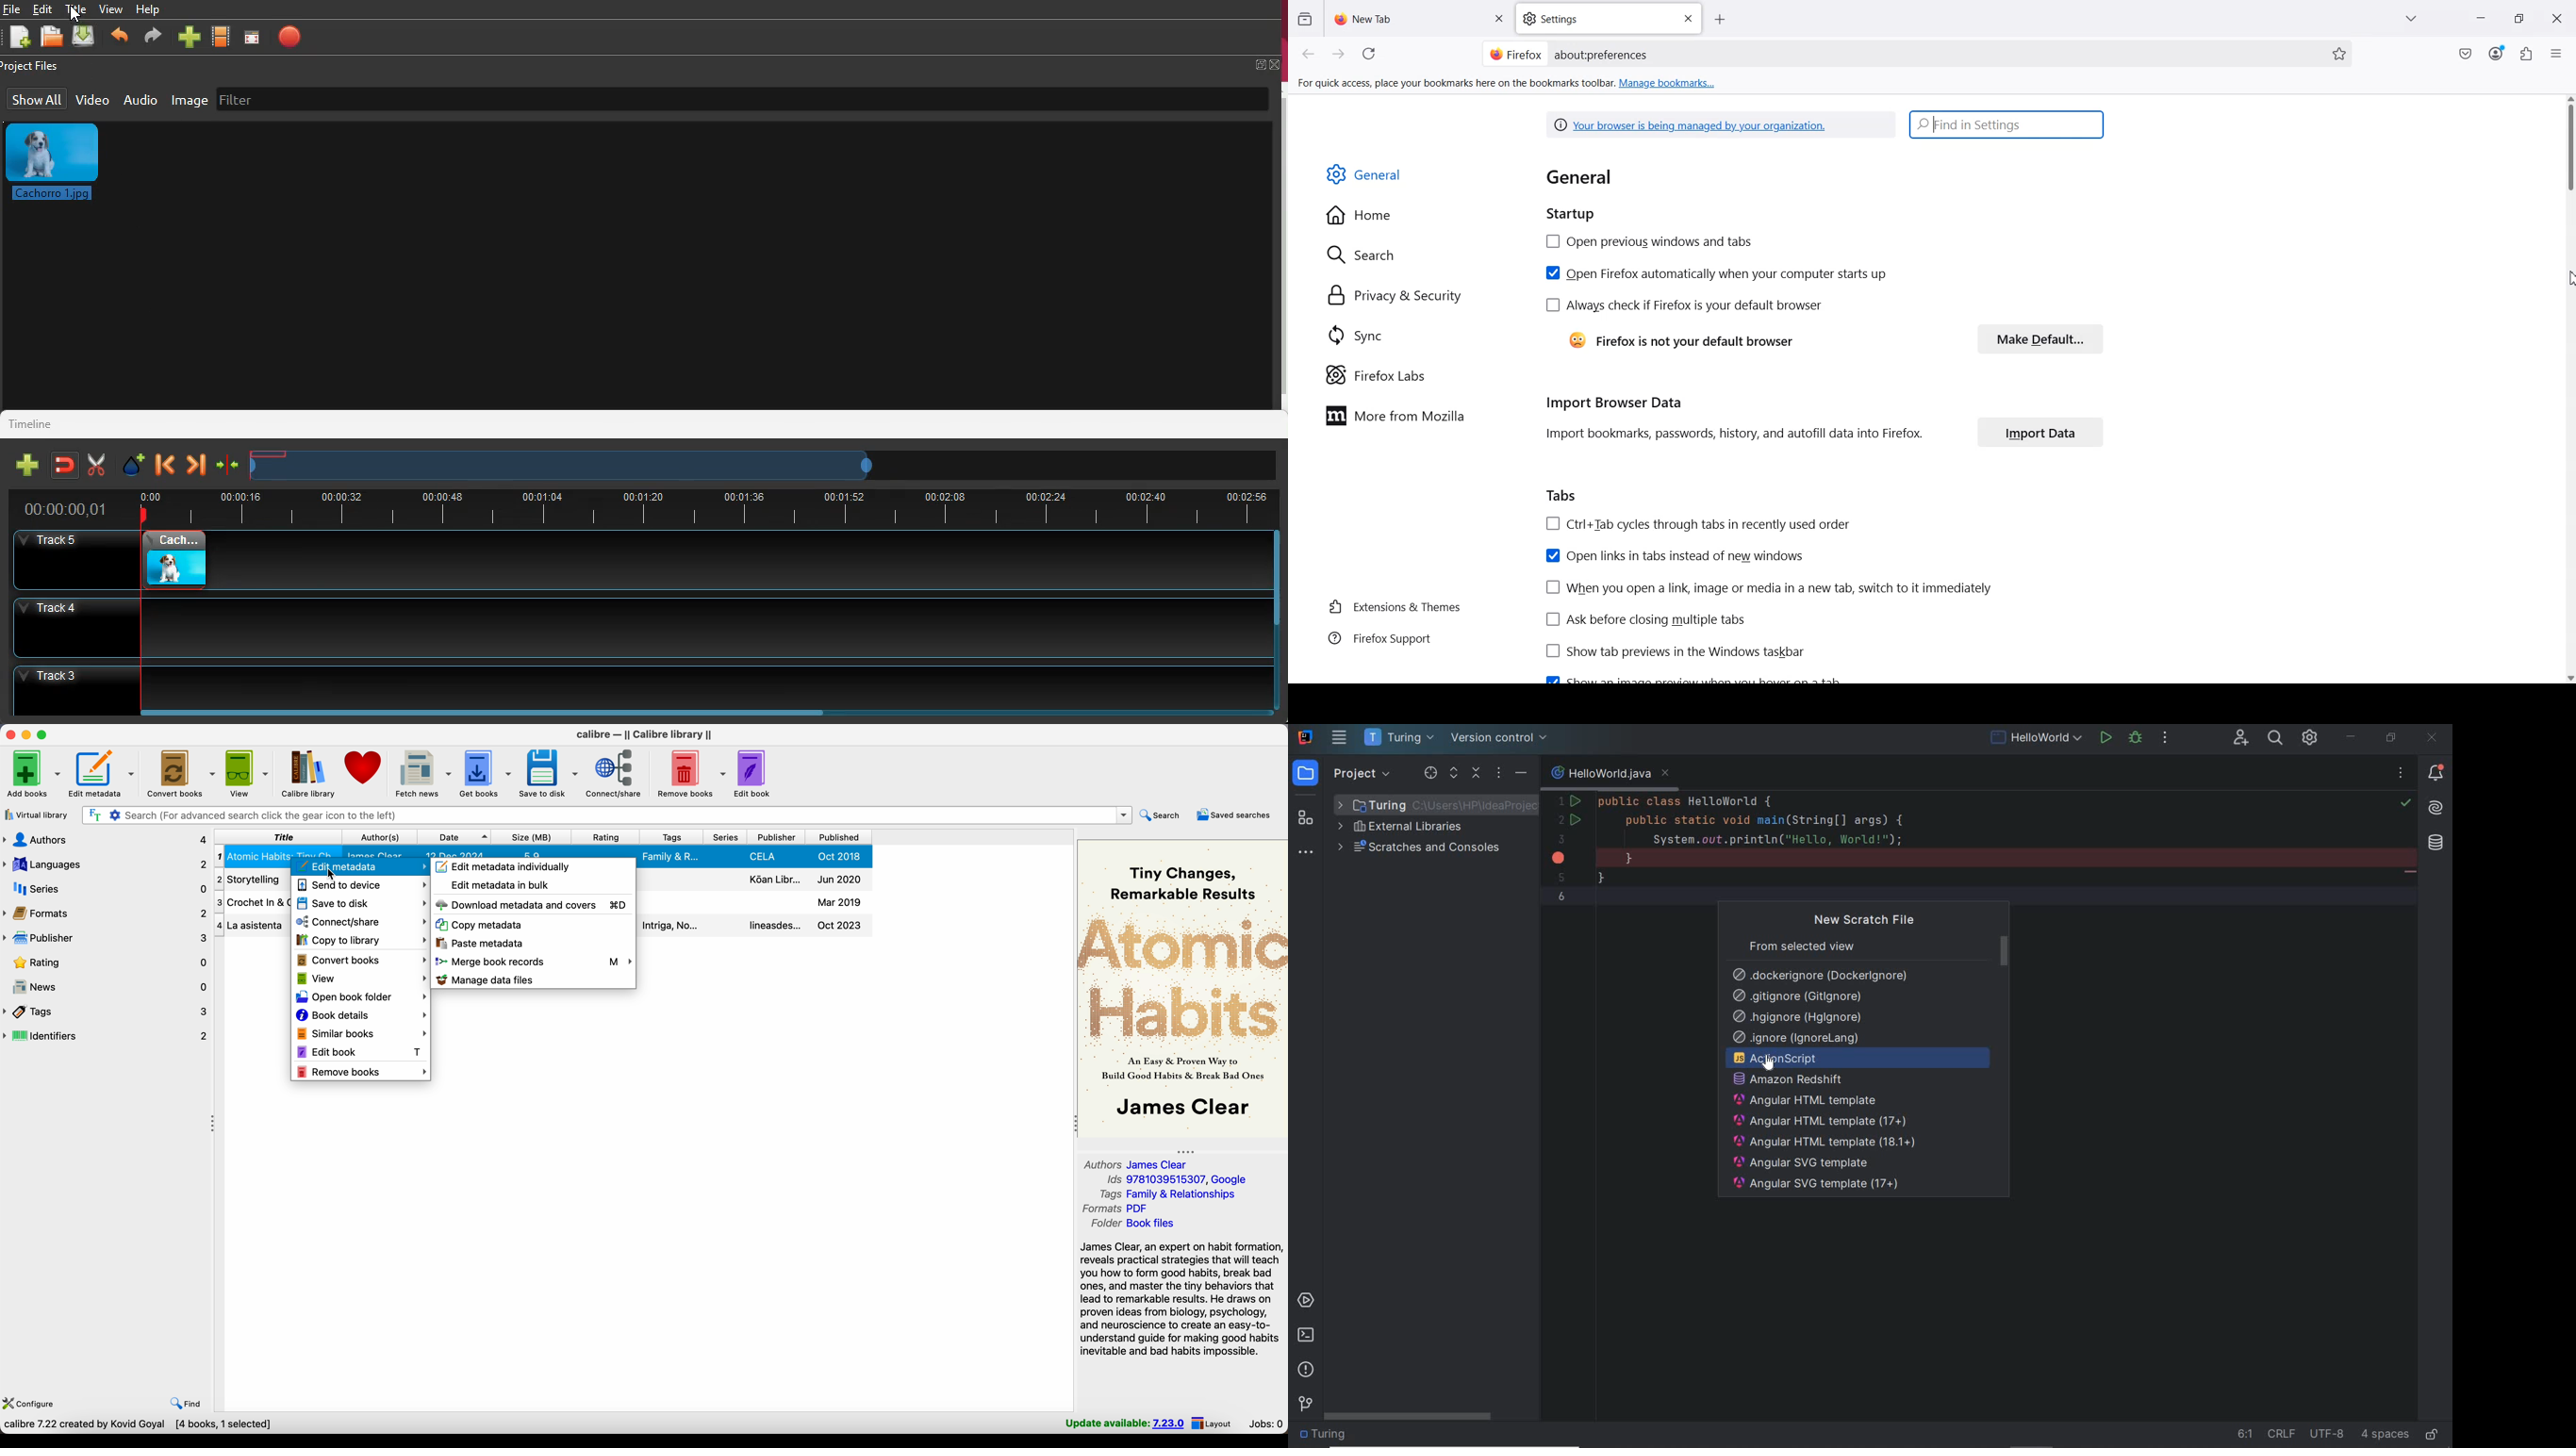 This screenshot has height=1456, width=2576. I want to click on scrollbar, so click(2005, 951).